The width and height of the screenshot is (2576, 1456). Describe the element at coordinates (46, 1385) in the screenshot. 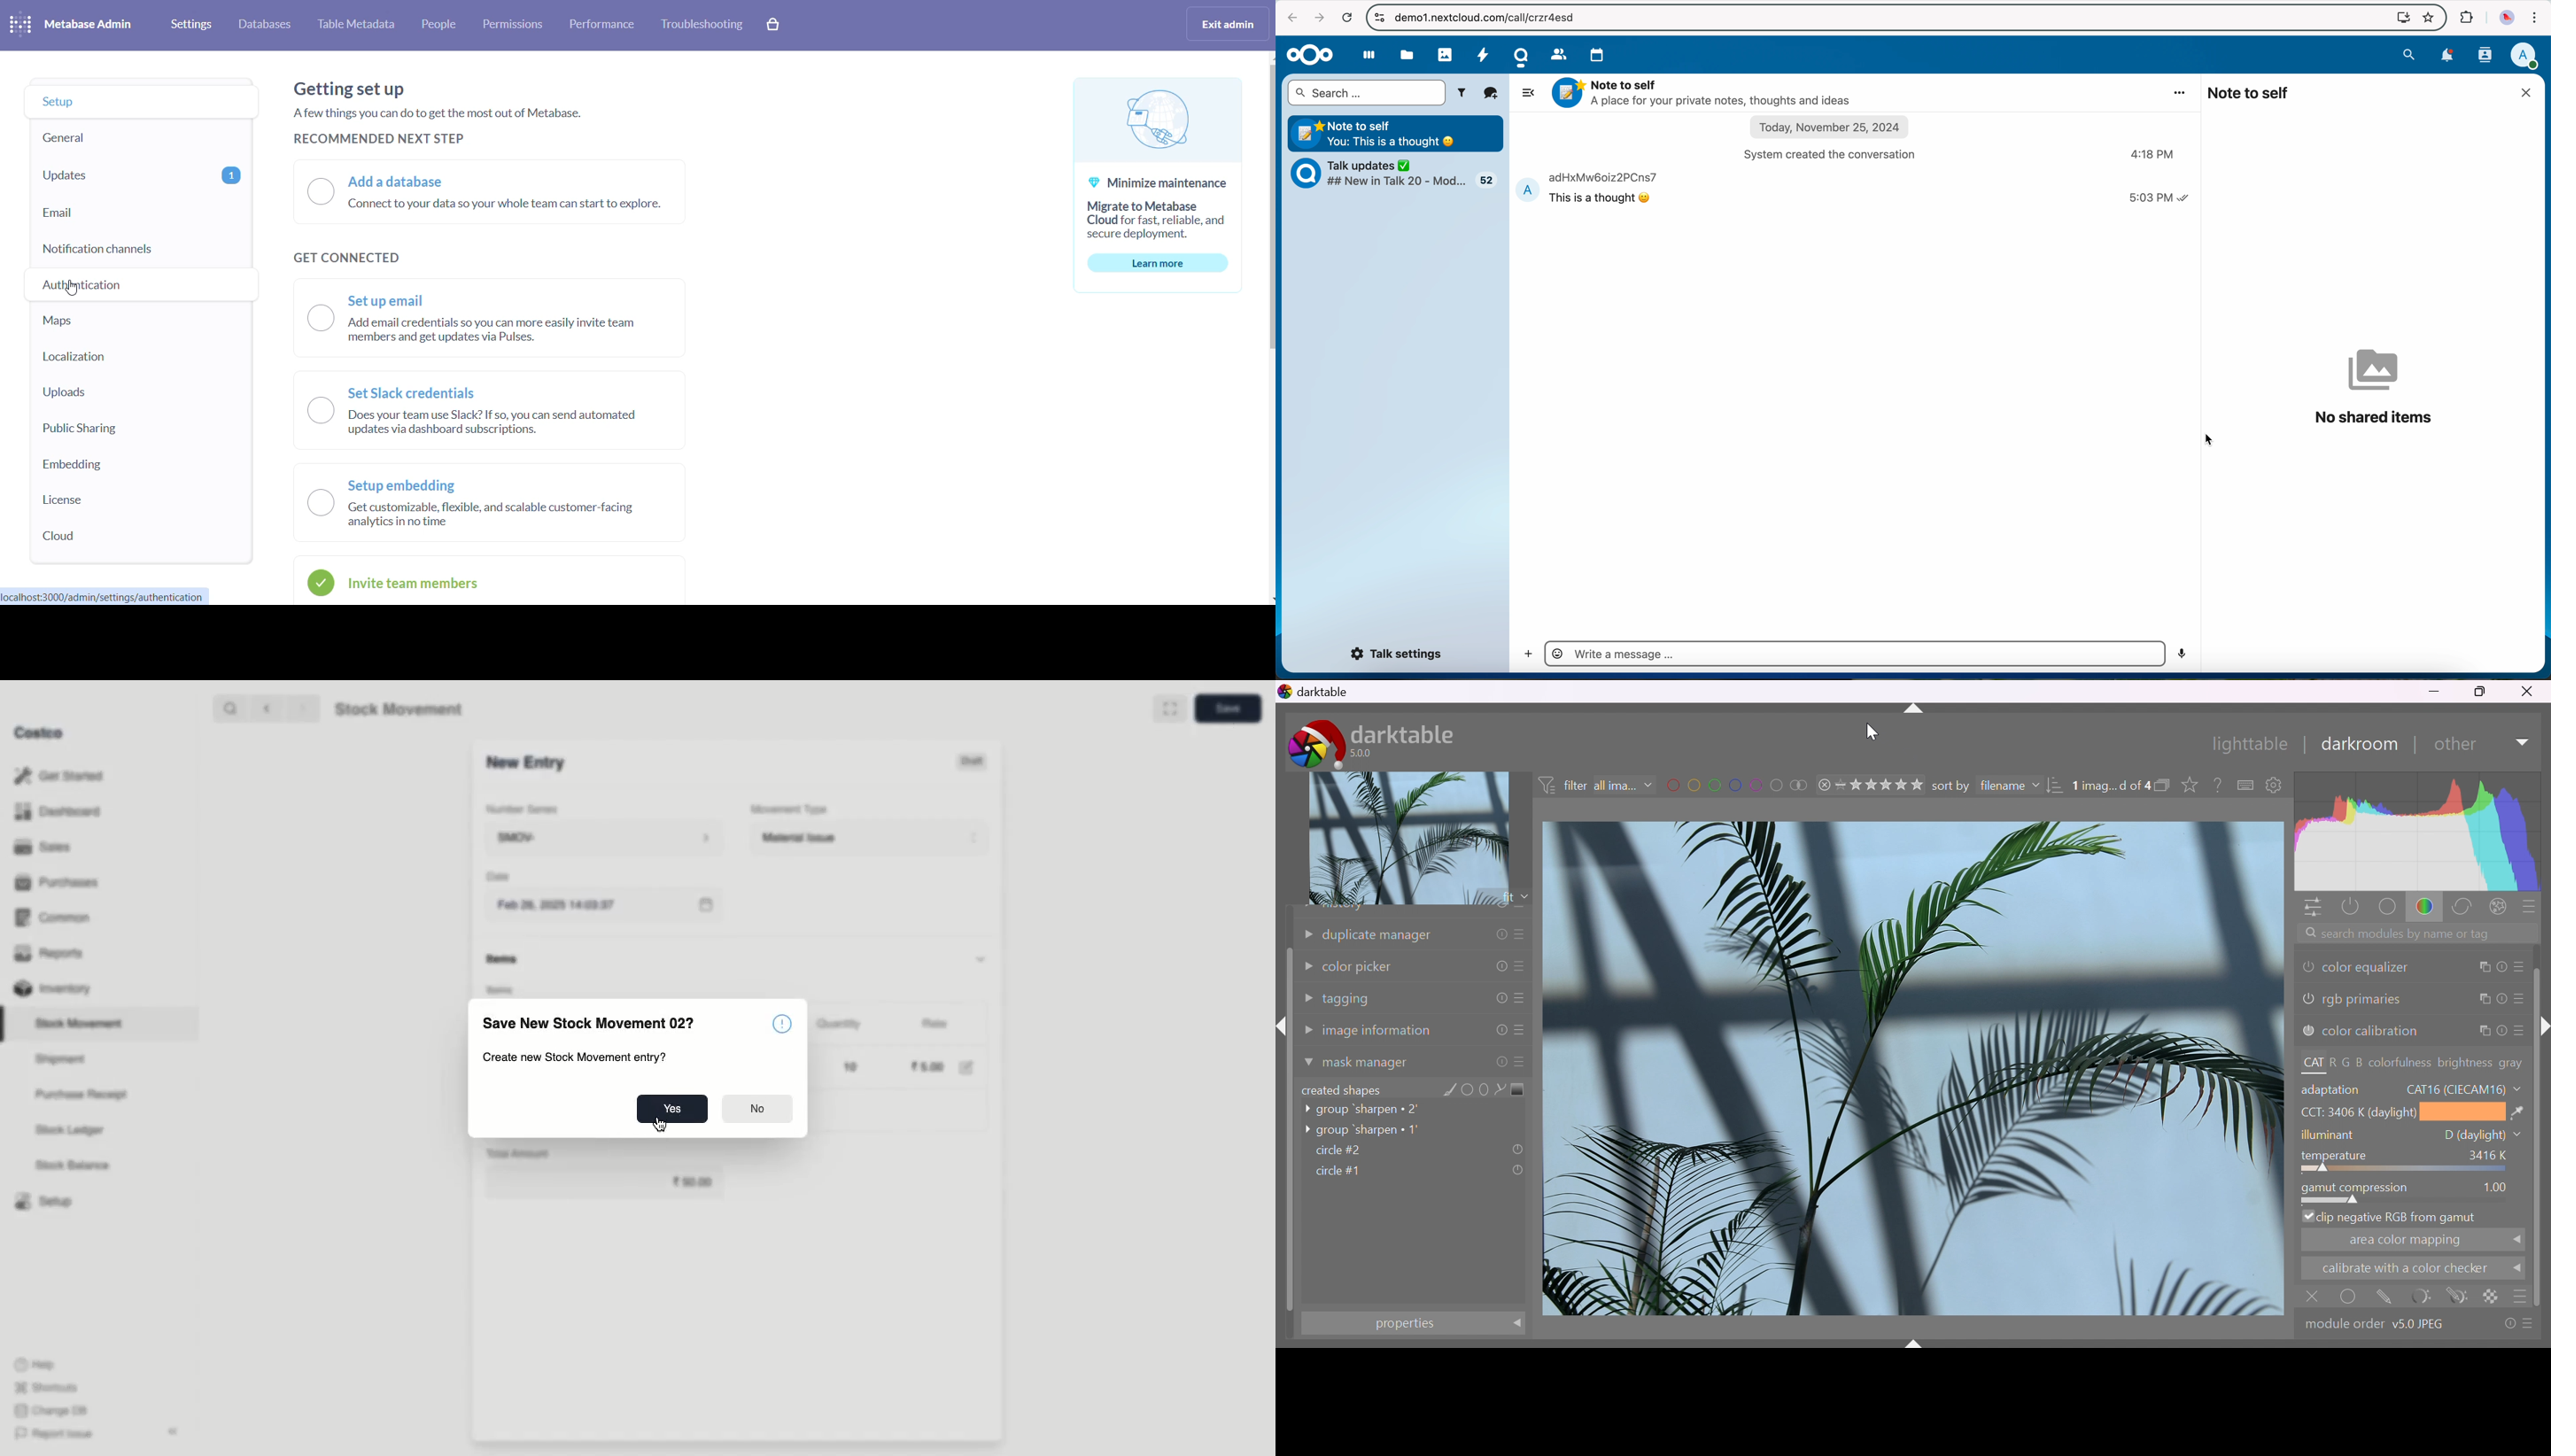

I see `Shortcuts` at that location.